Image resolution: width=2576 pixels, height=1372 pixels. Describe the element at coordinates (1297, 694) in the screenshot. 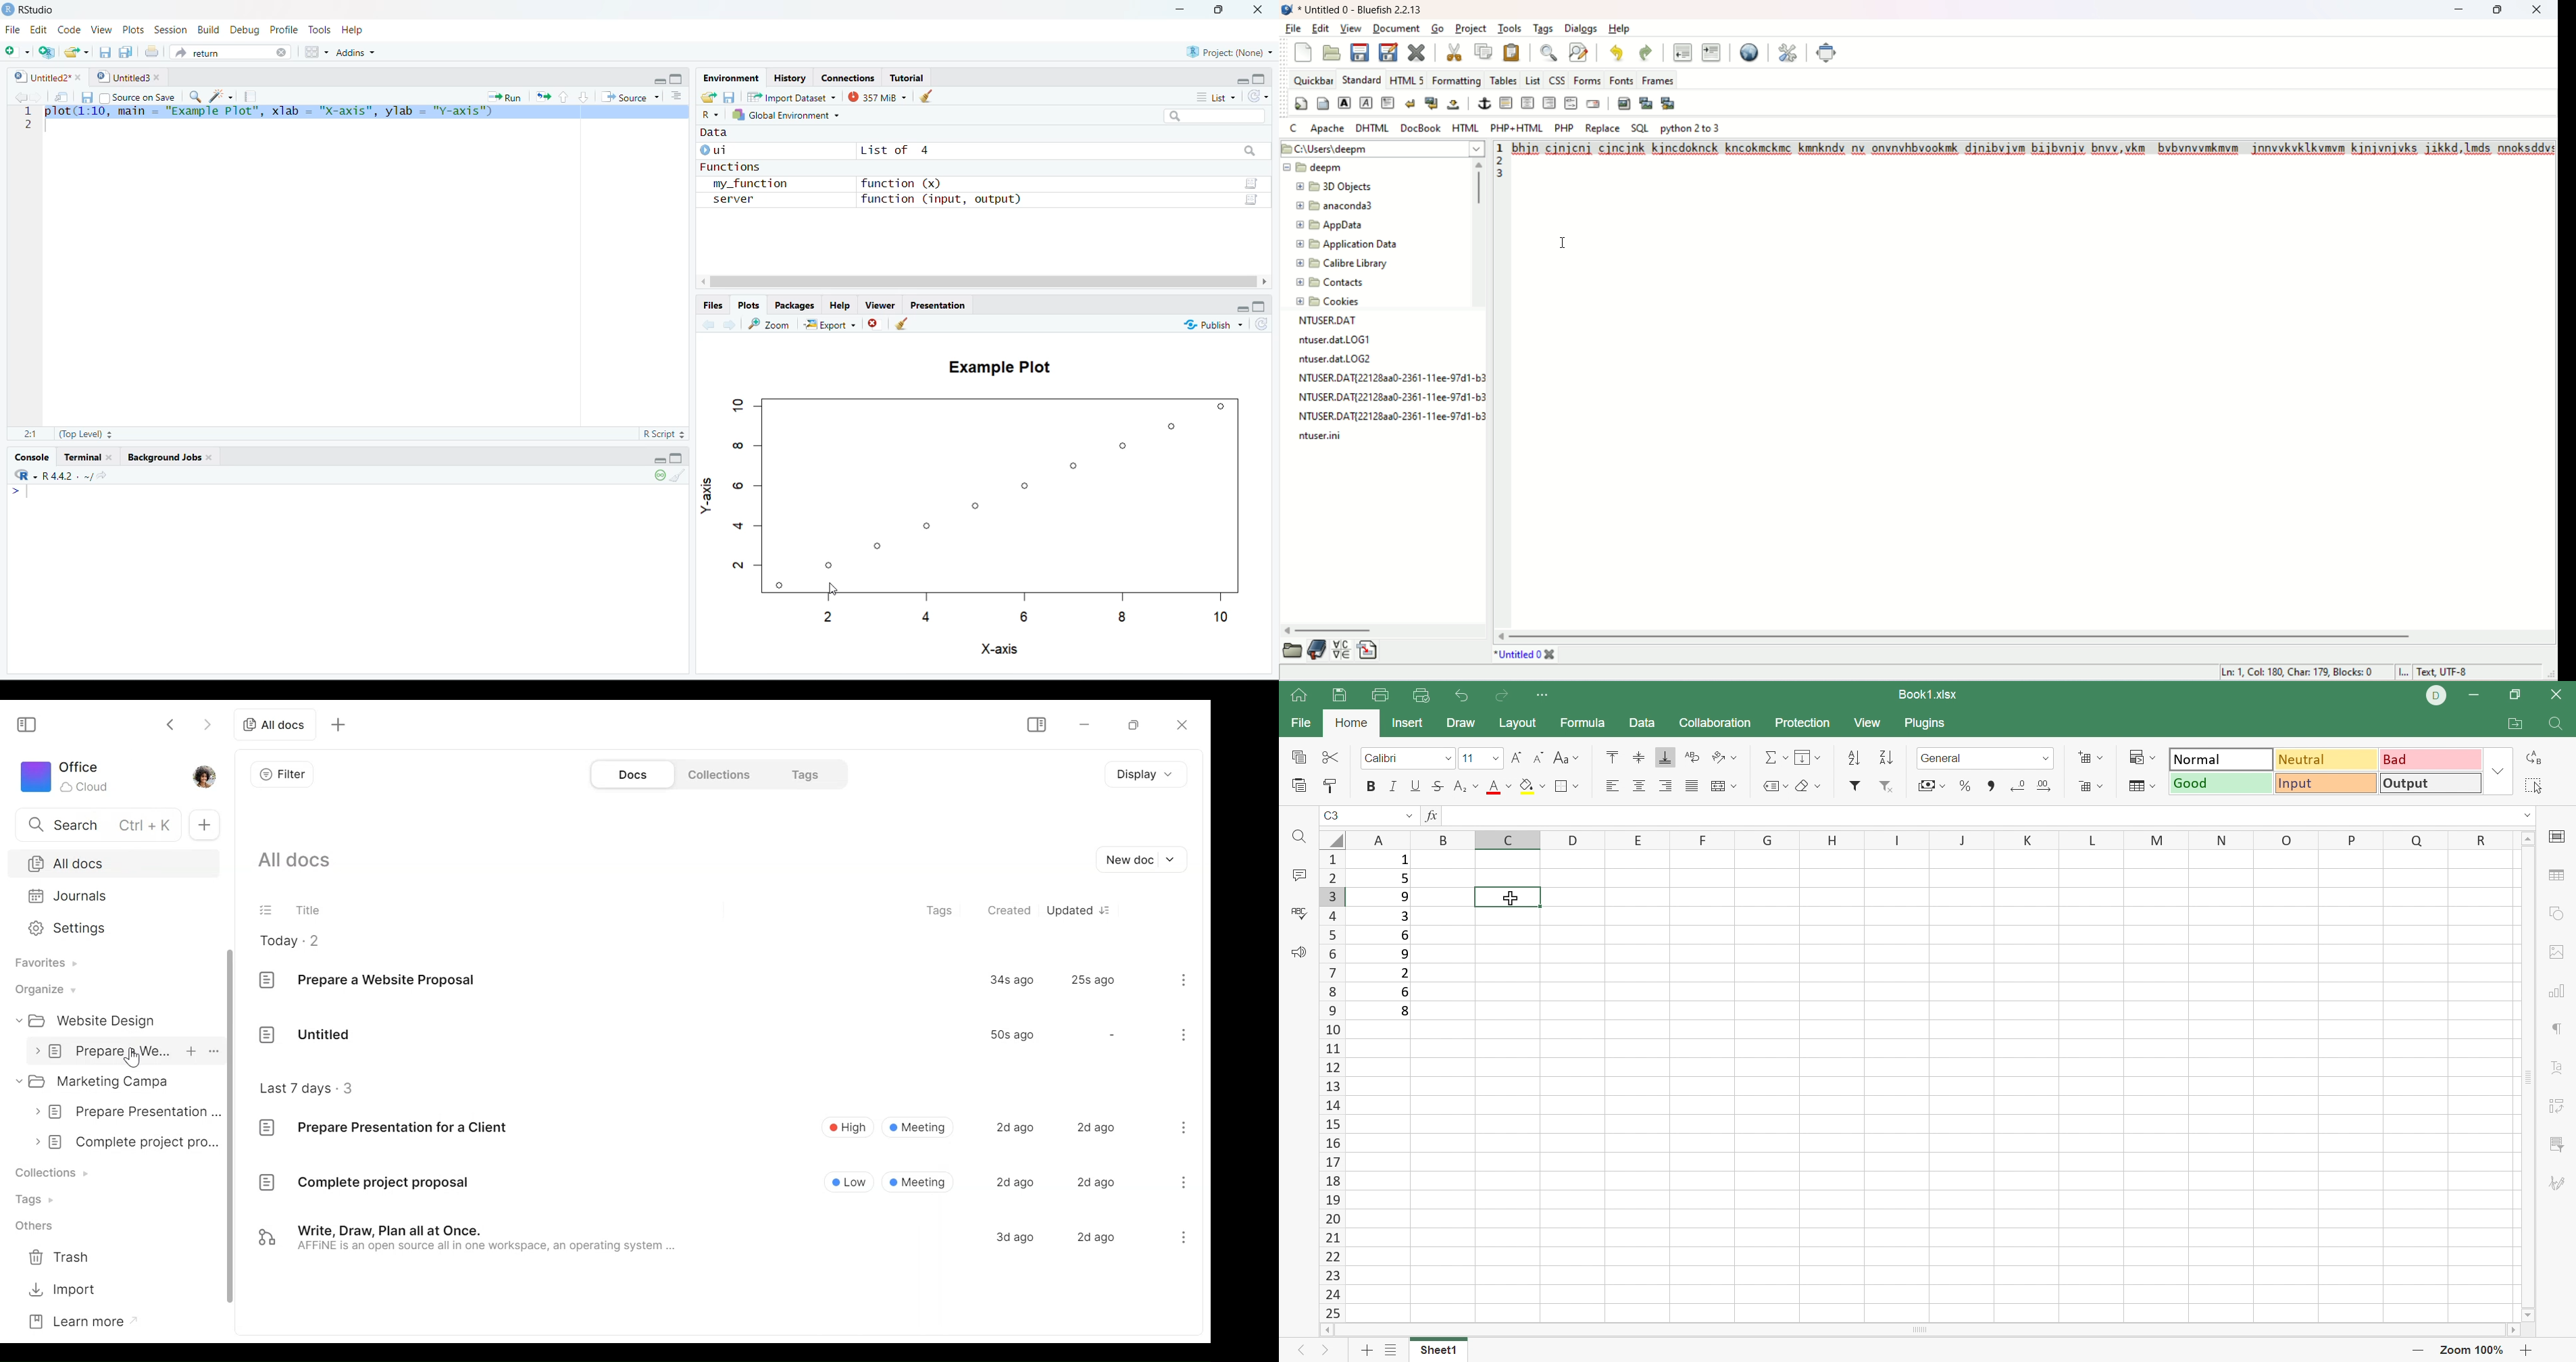

I see `Show main window` at that location.